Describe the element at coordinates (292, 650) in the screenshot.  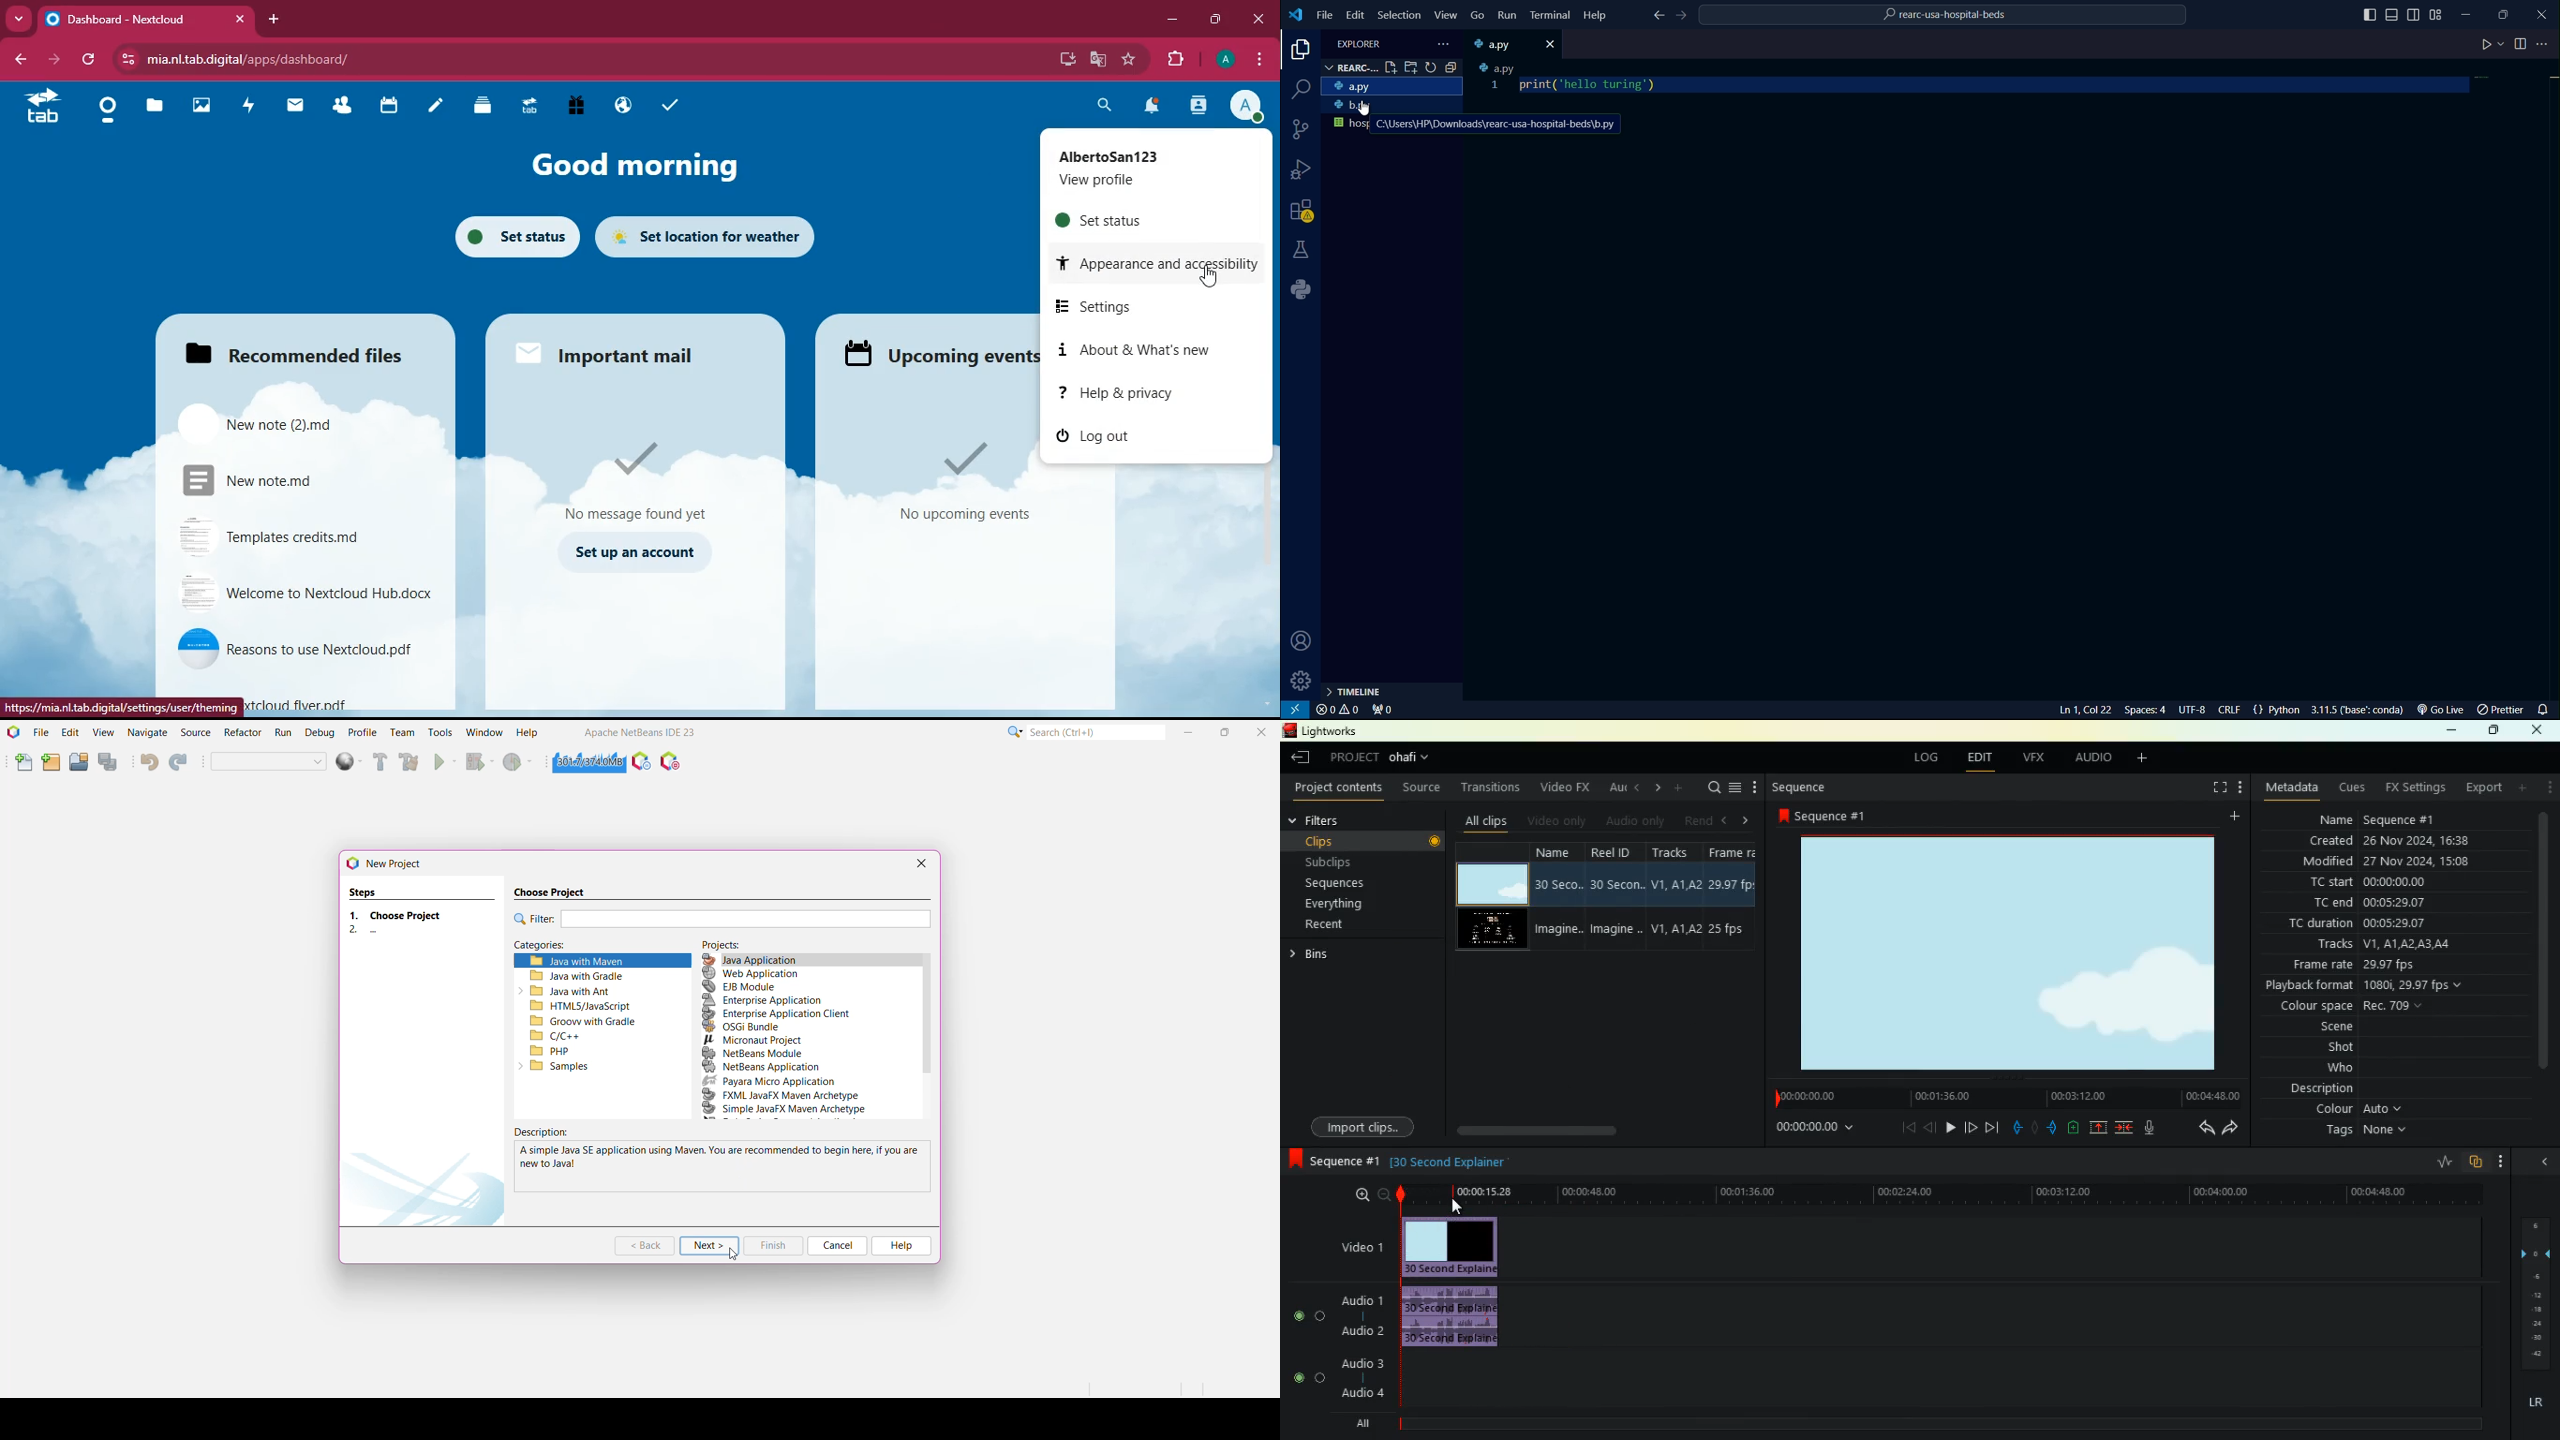
I see `file` at that location.